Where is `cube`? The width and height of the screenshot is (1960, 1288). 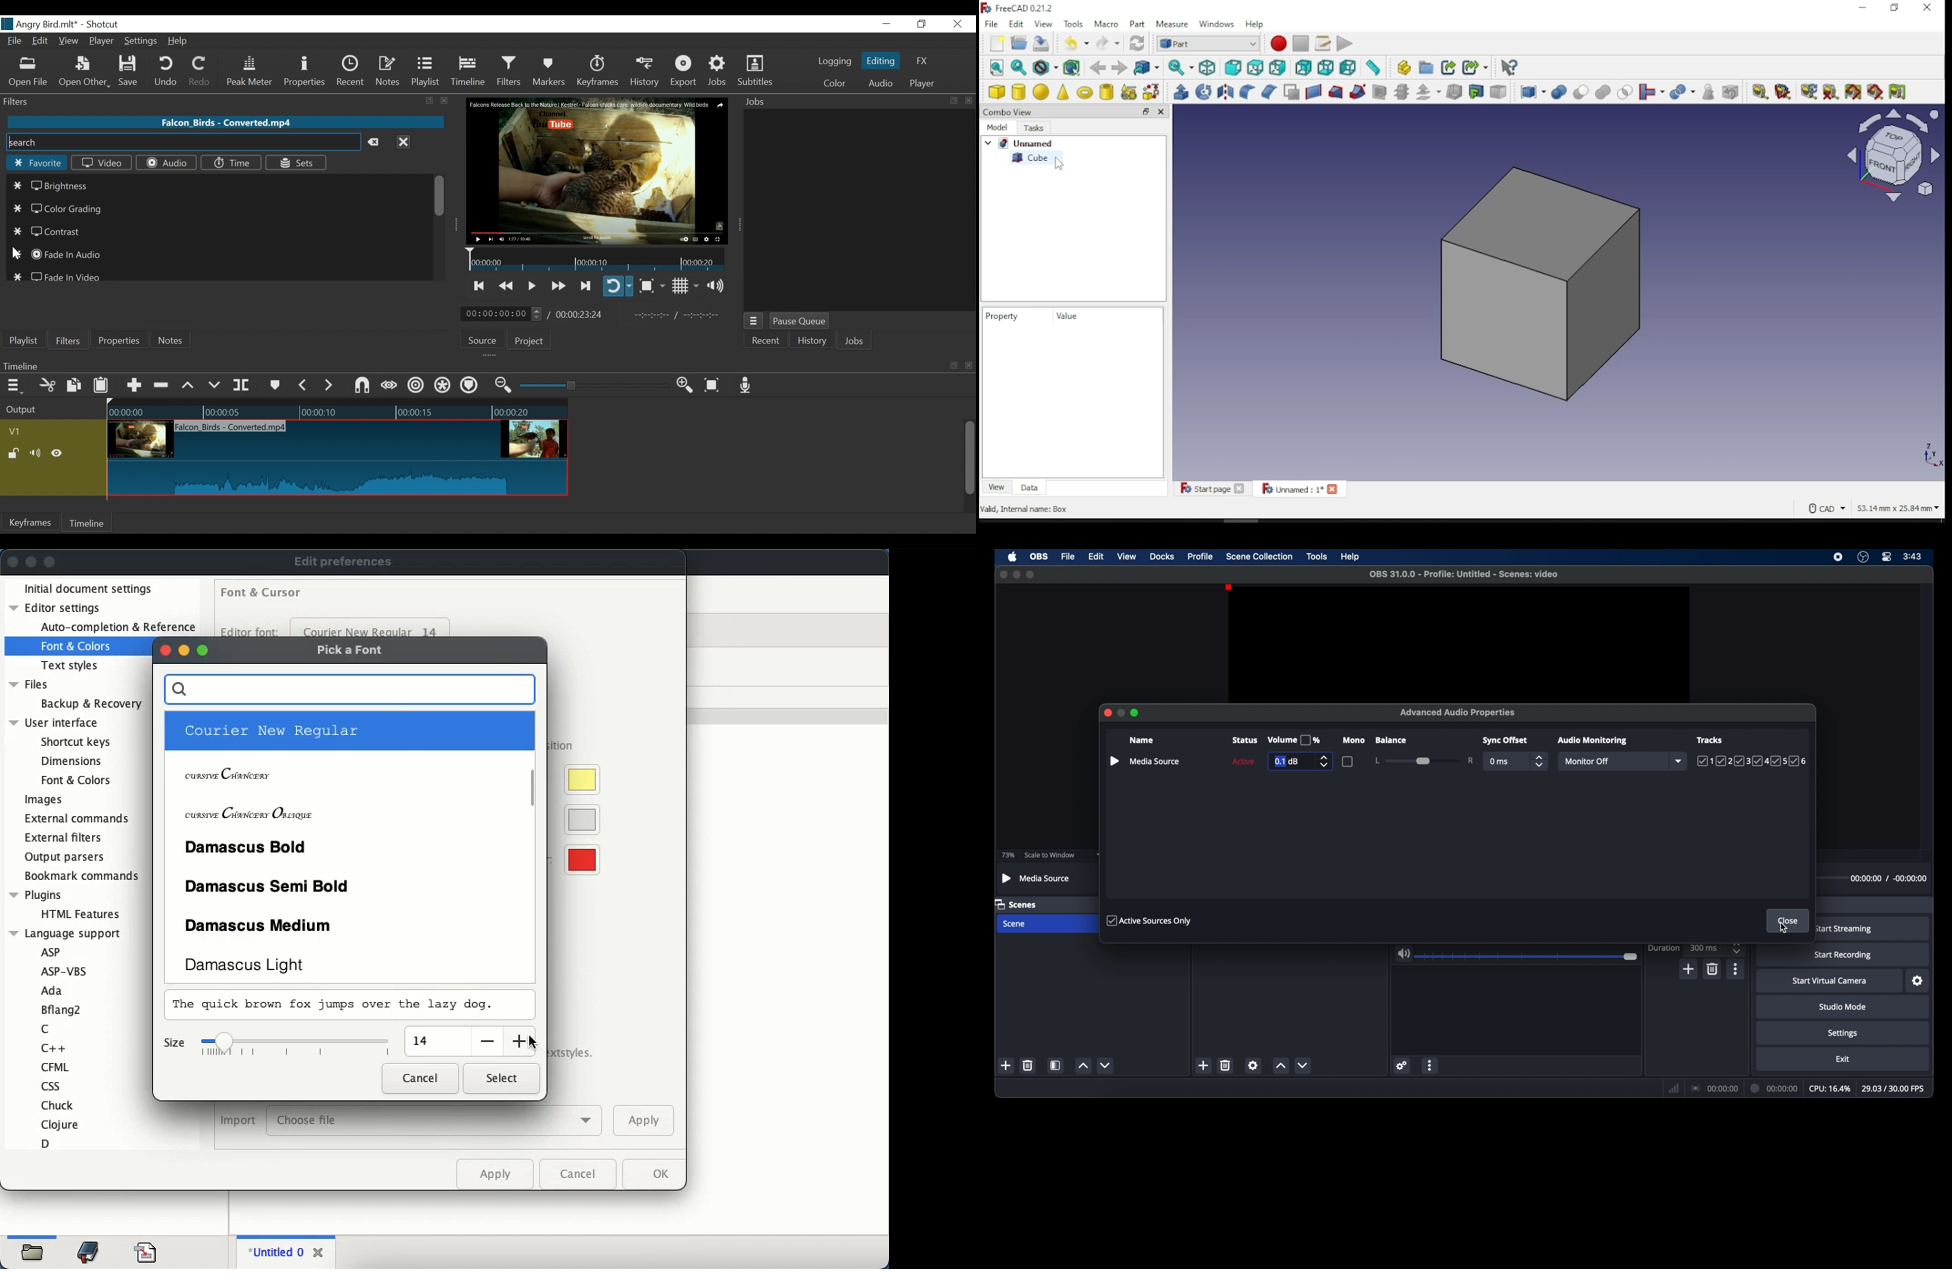 cube is located at coordinates (1037, 157).